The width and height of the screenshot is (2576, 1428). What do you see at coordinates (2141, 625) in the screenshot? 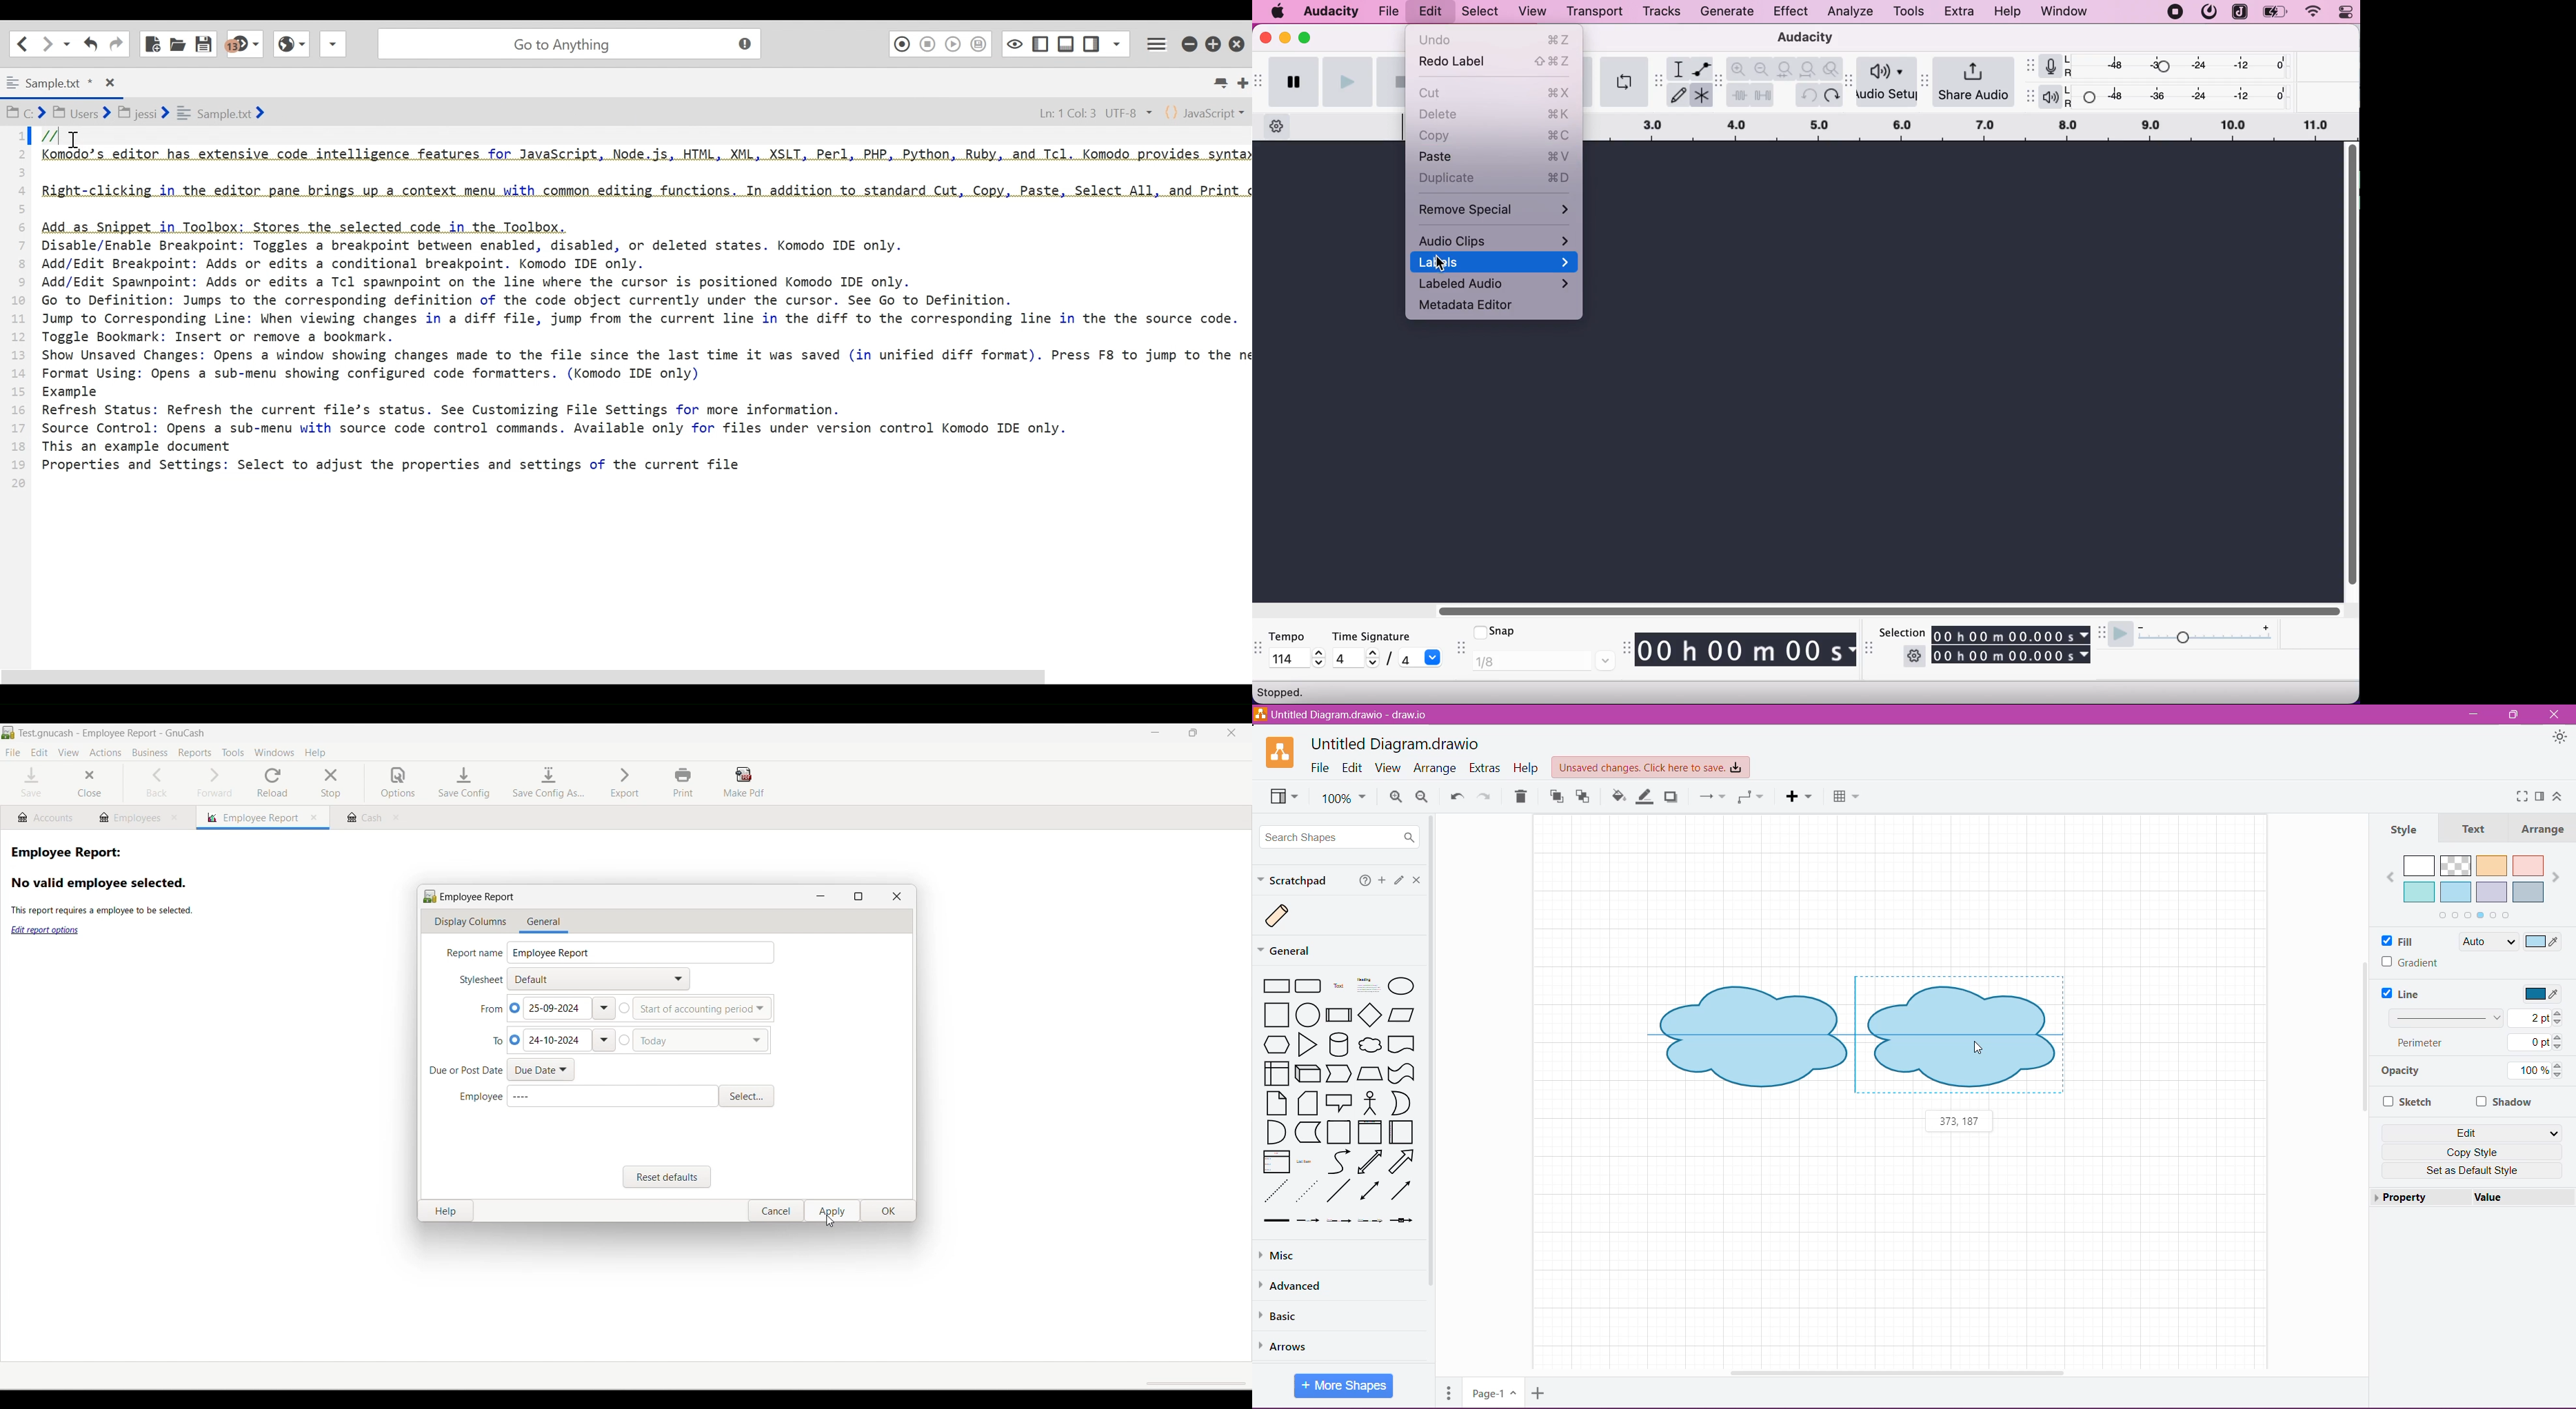
I see `decrease` at bounding box center [2141, 625].